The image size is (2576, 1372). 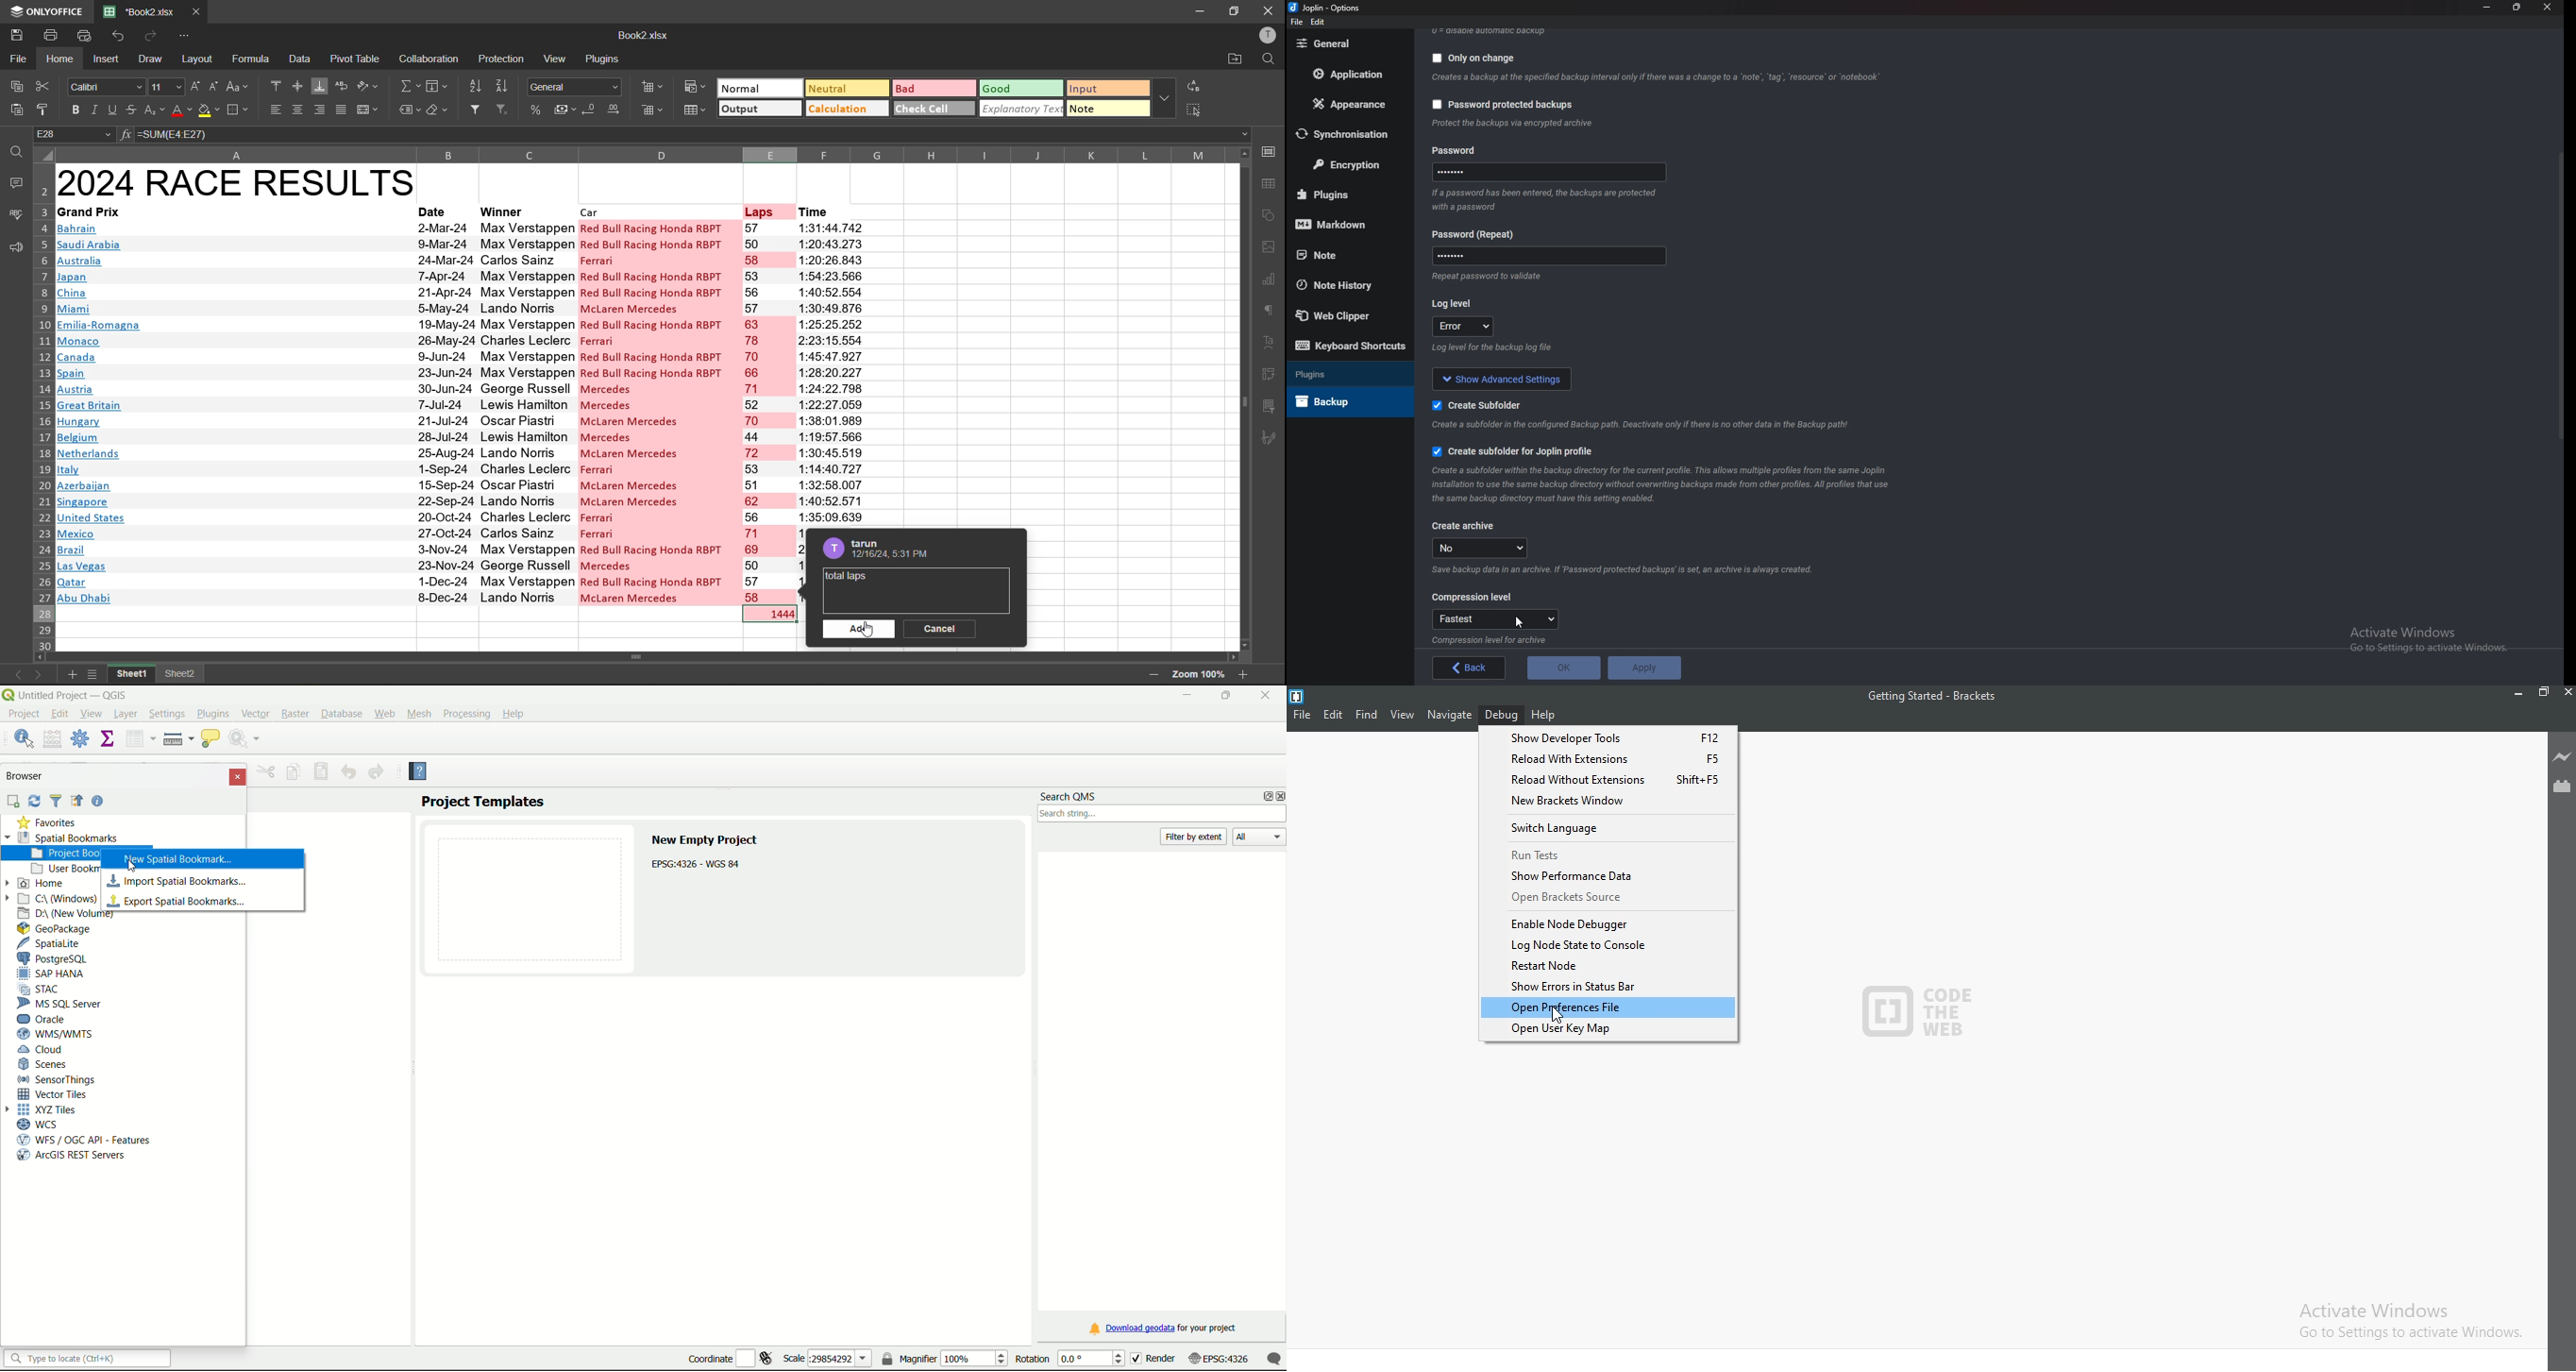 I want to click on Debug, so click(x=1502, y=716).